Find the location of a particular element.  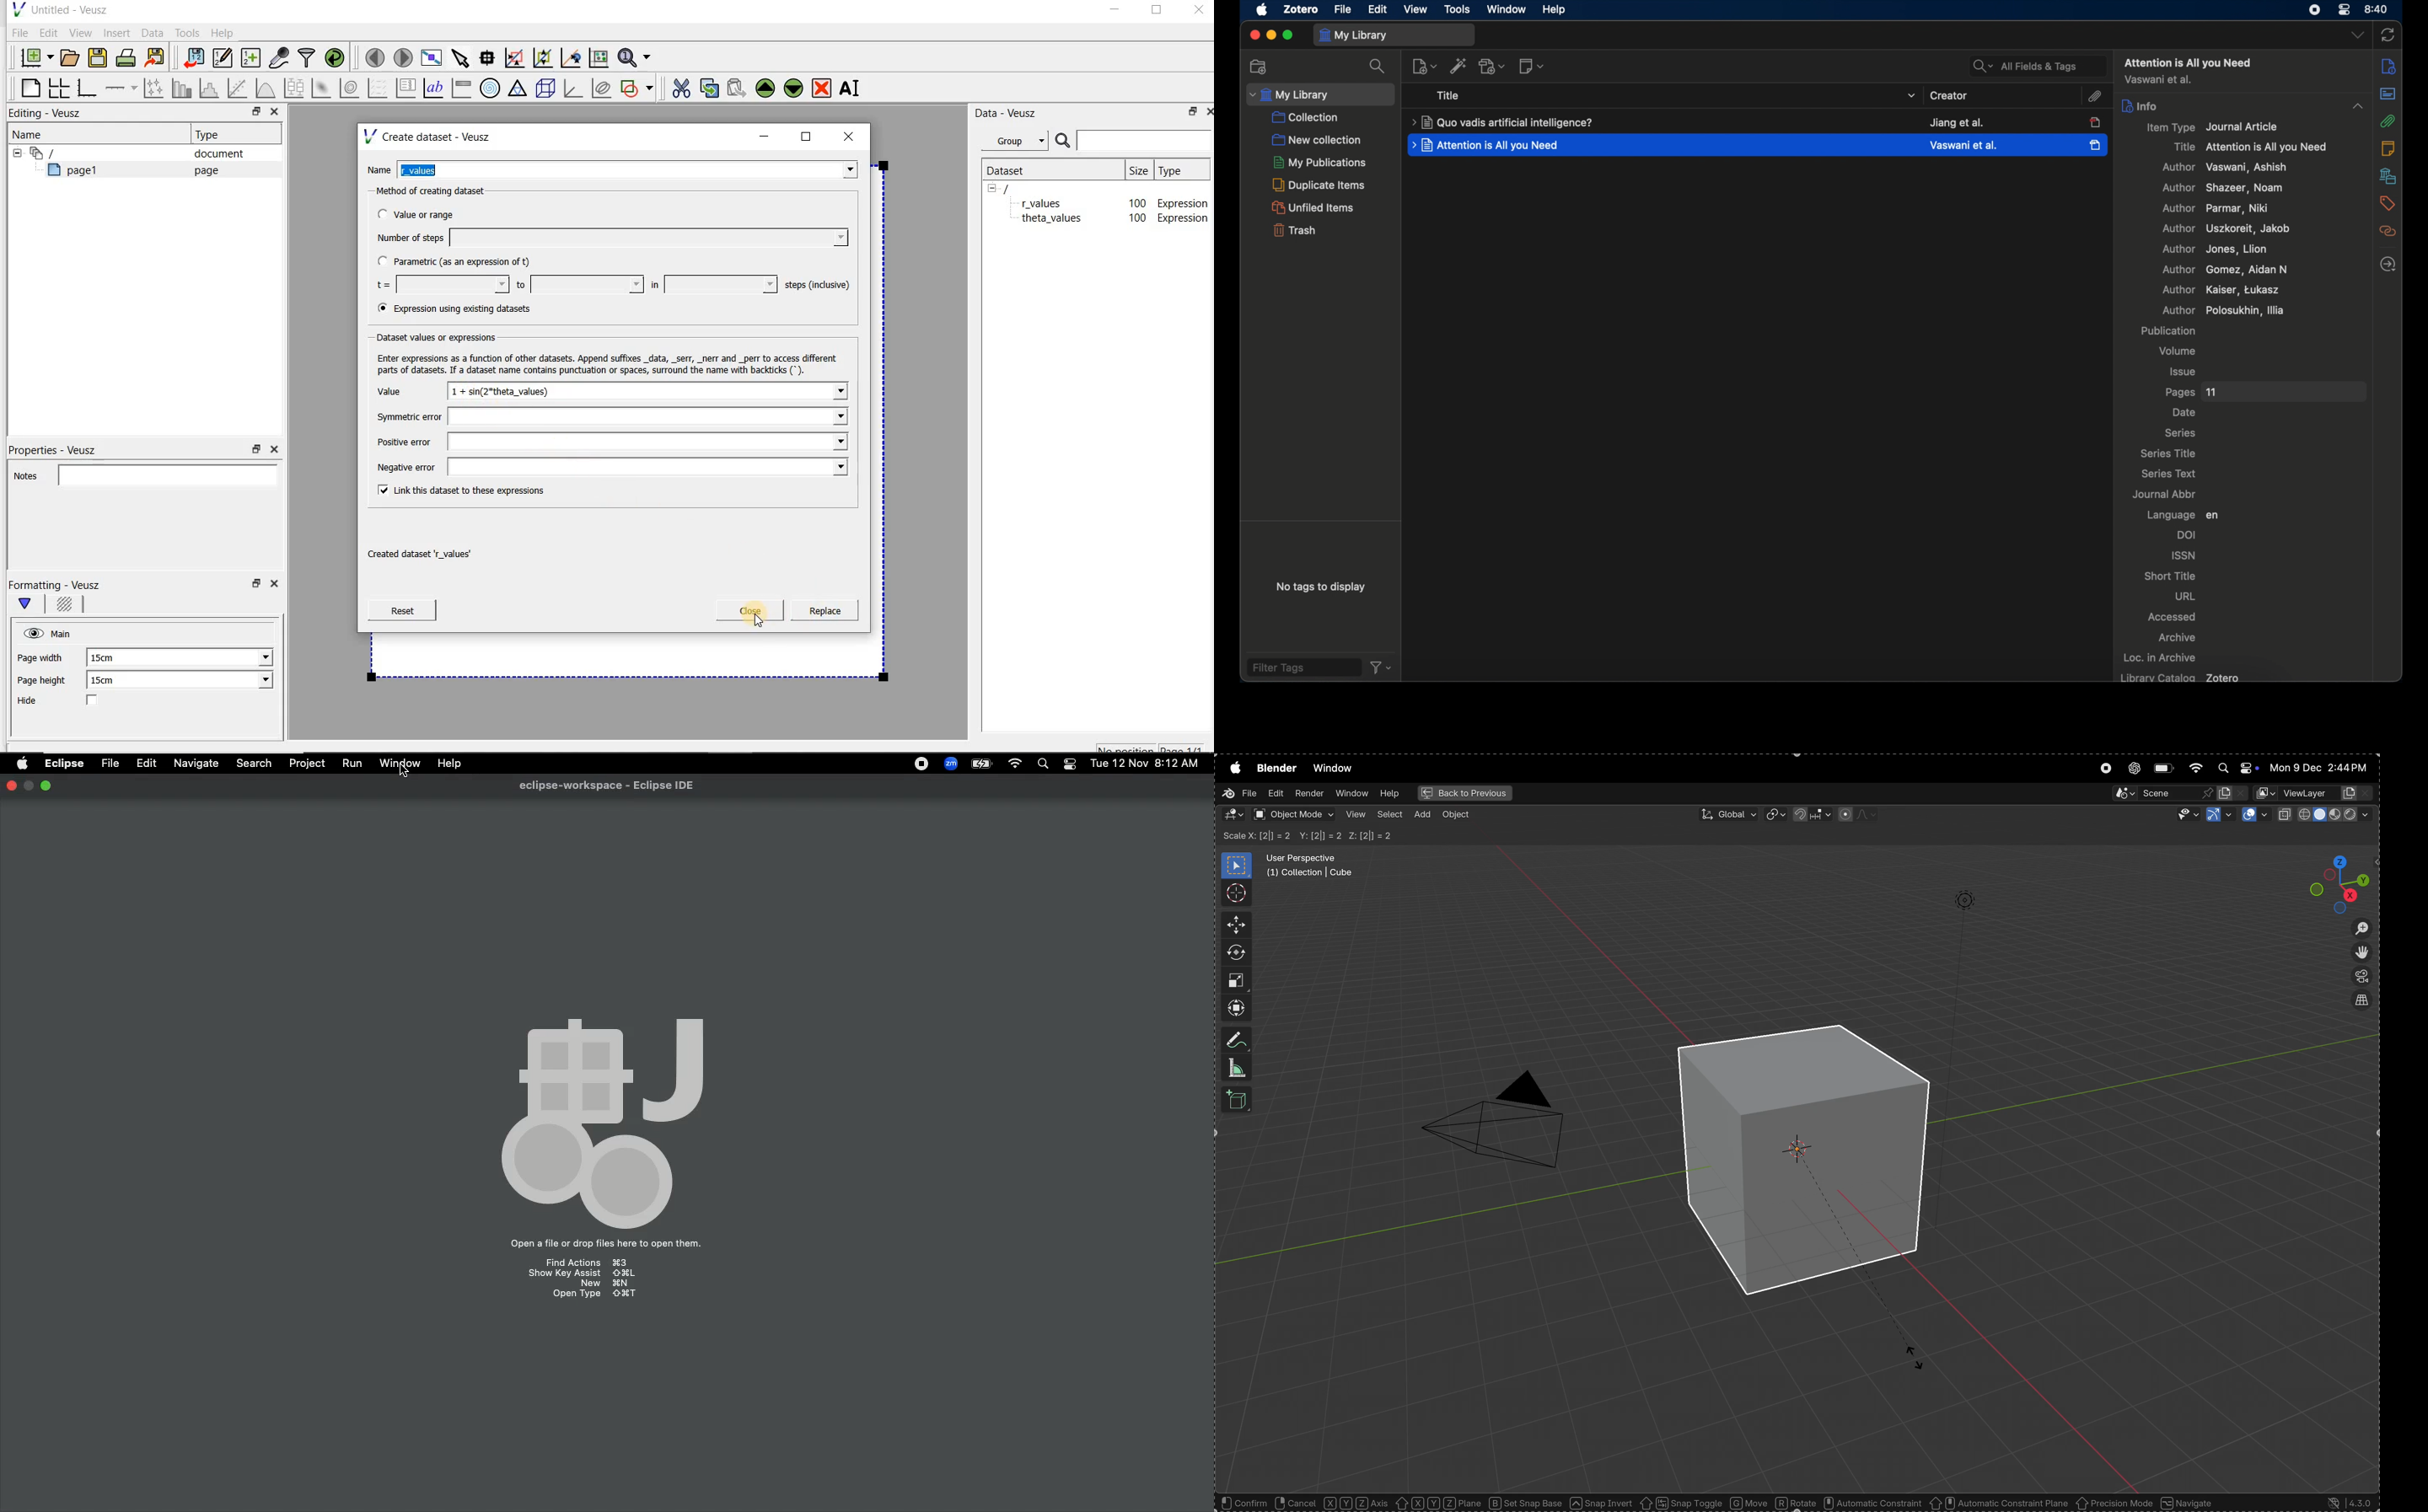

Notes is located at coordinates (141, 474).